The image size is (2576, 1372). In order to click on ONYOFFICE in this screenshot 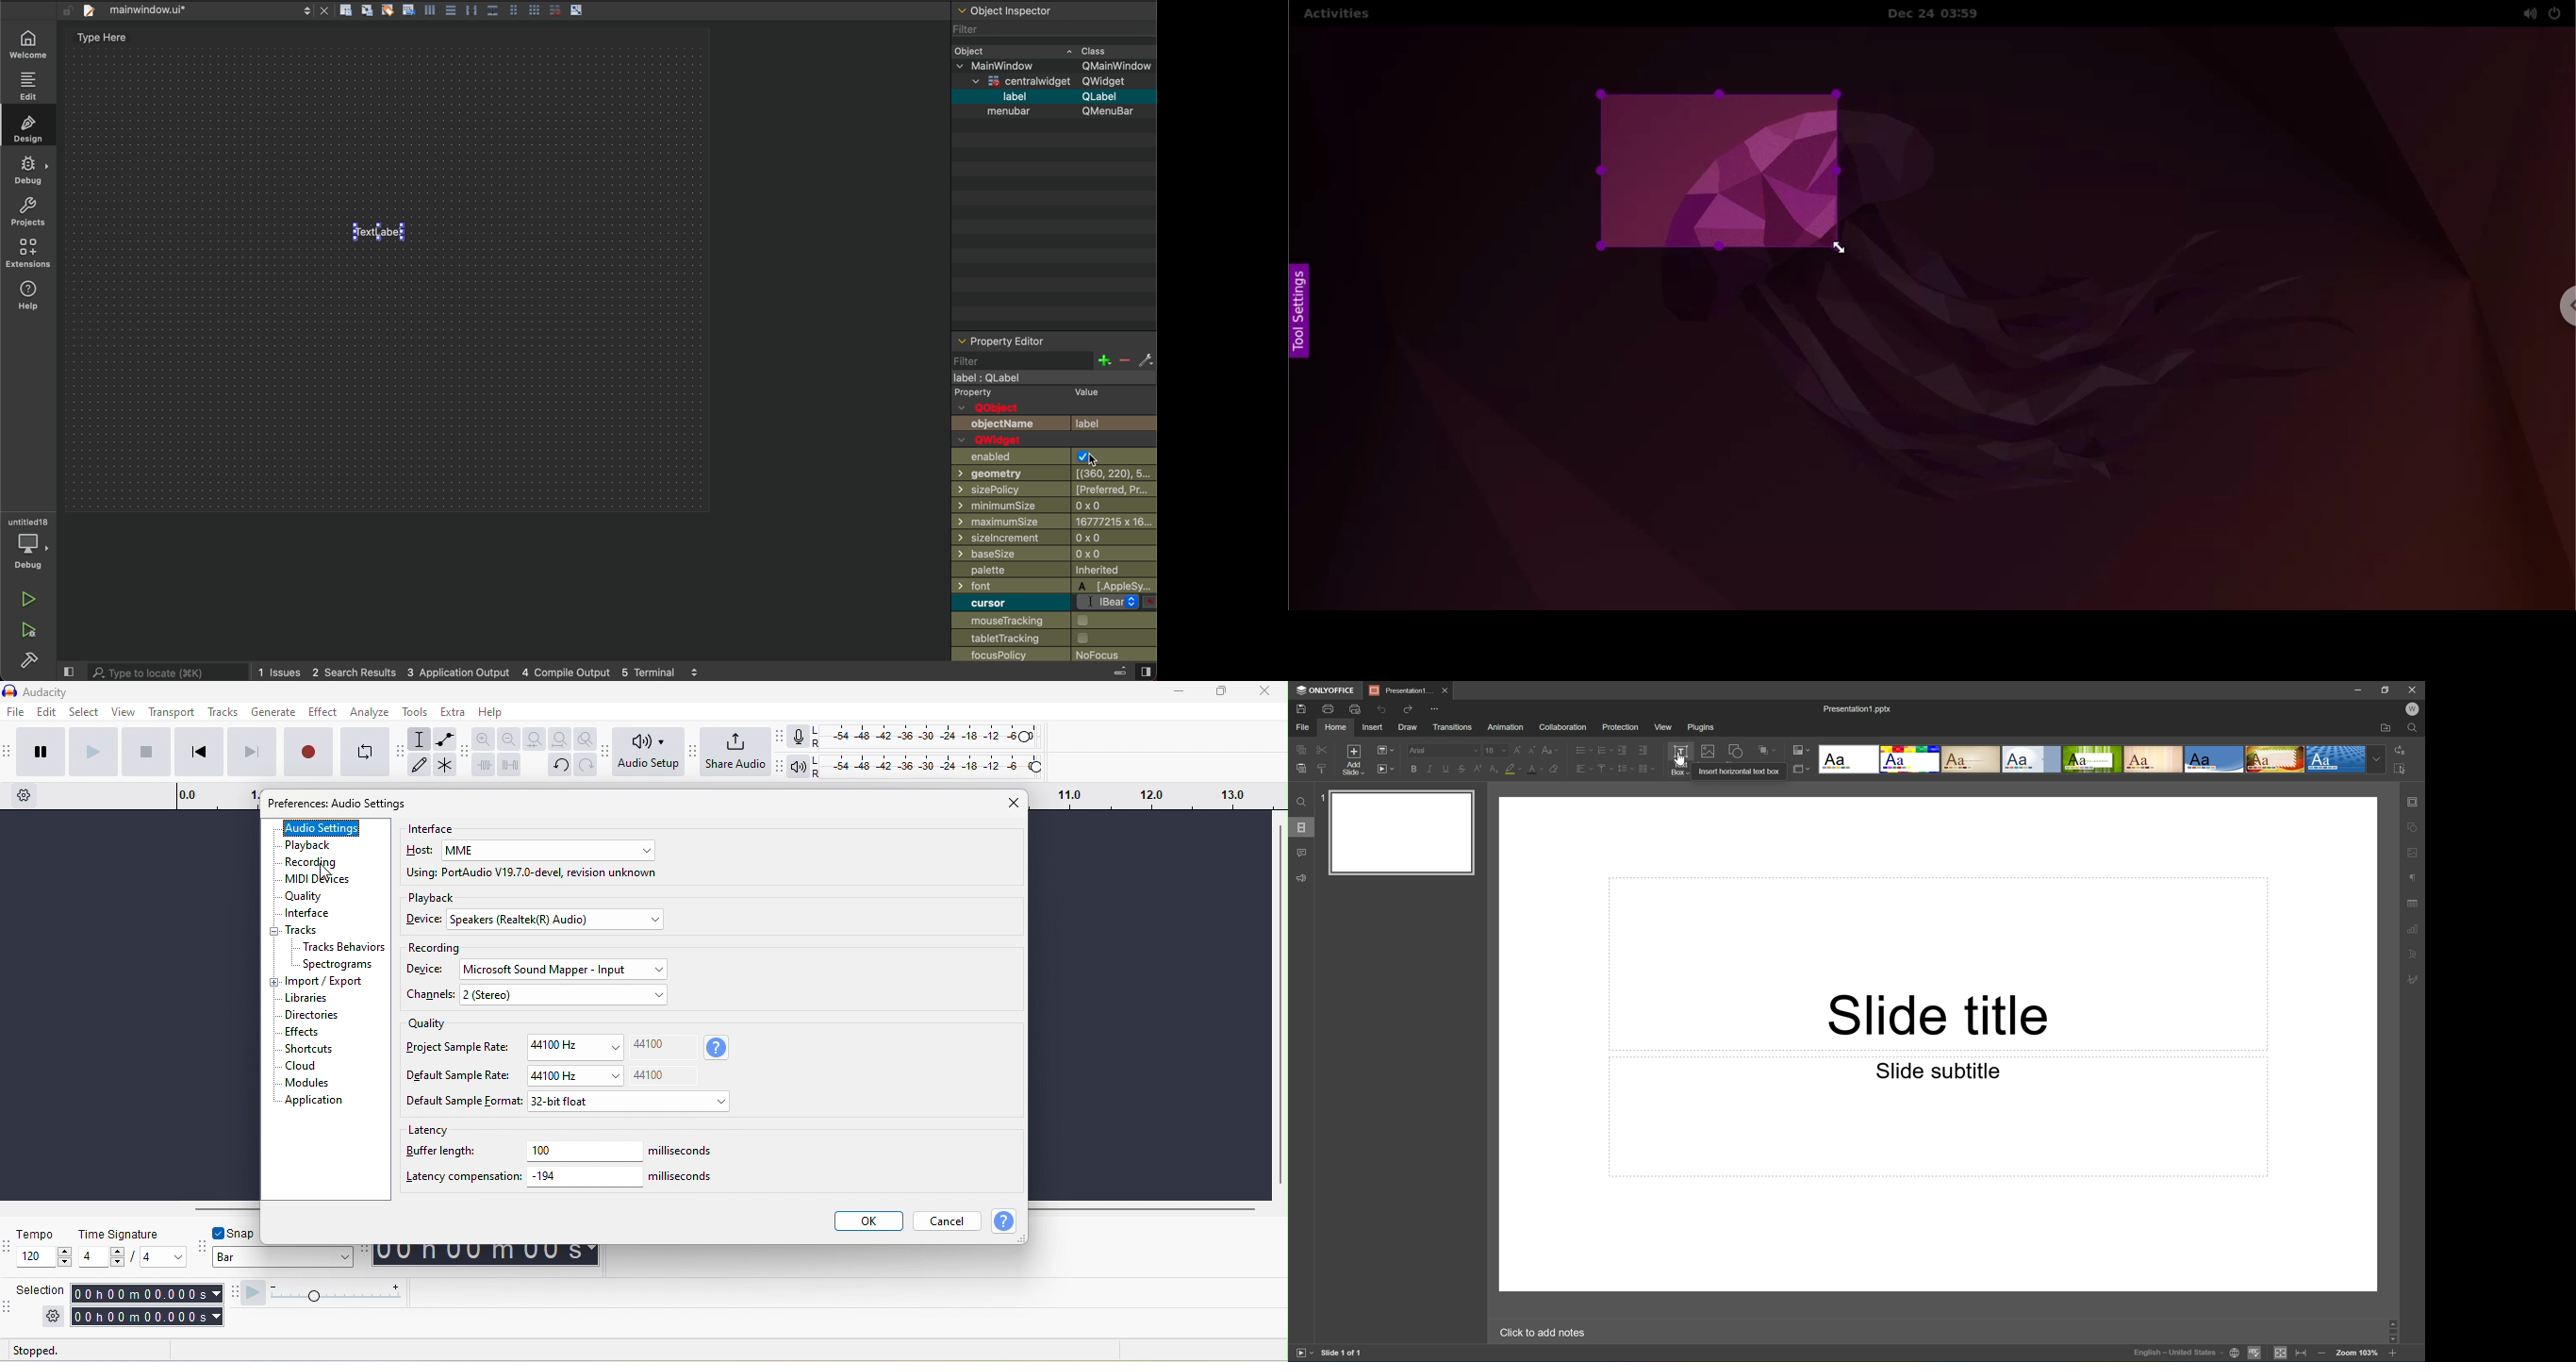, I will do `click(1324, 690)`.